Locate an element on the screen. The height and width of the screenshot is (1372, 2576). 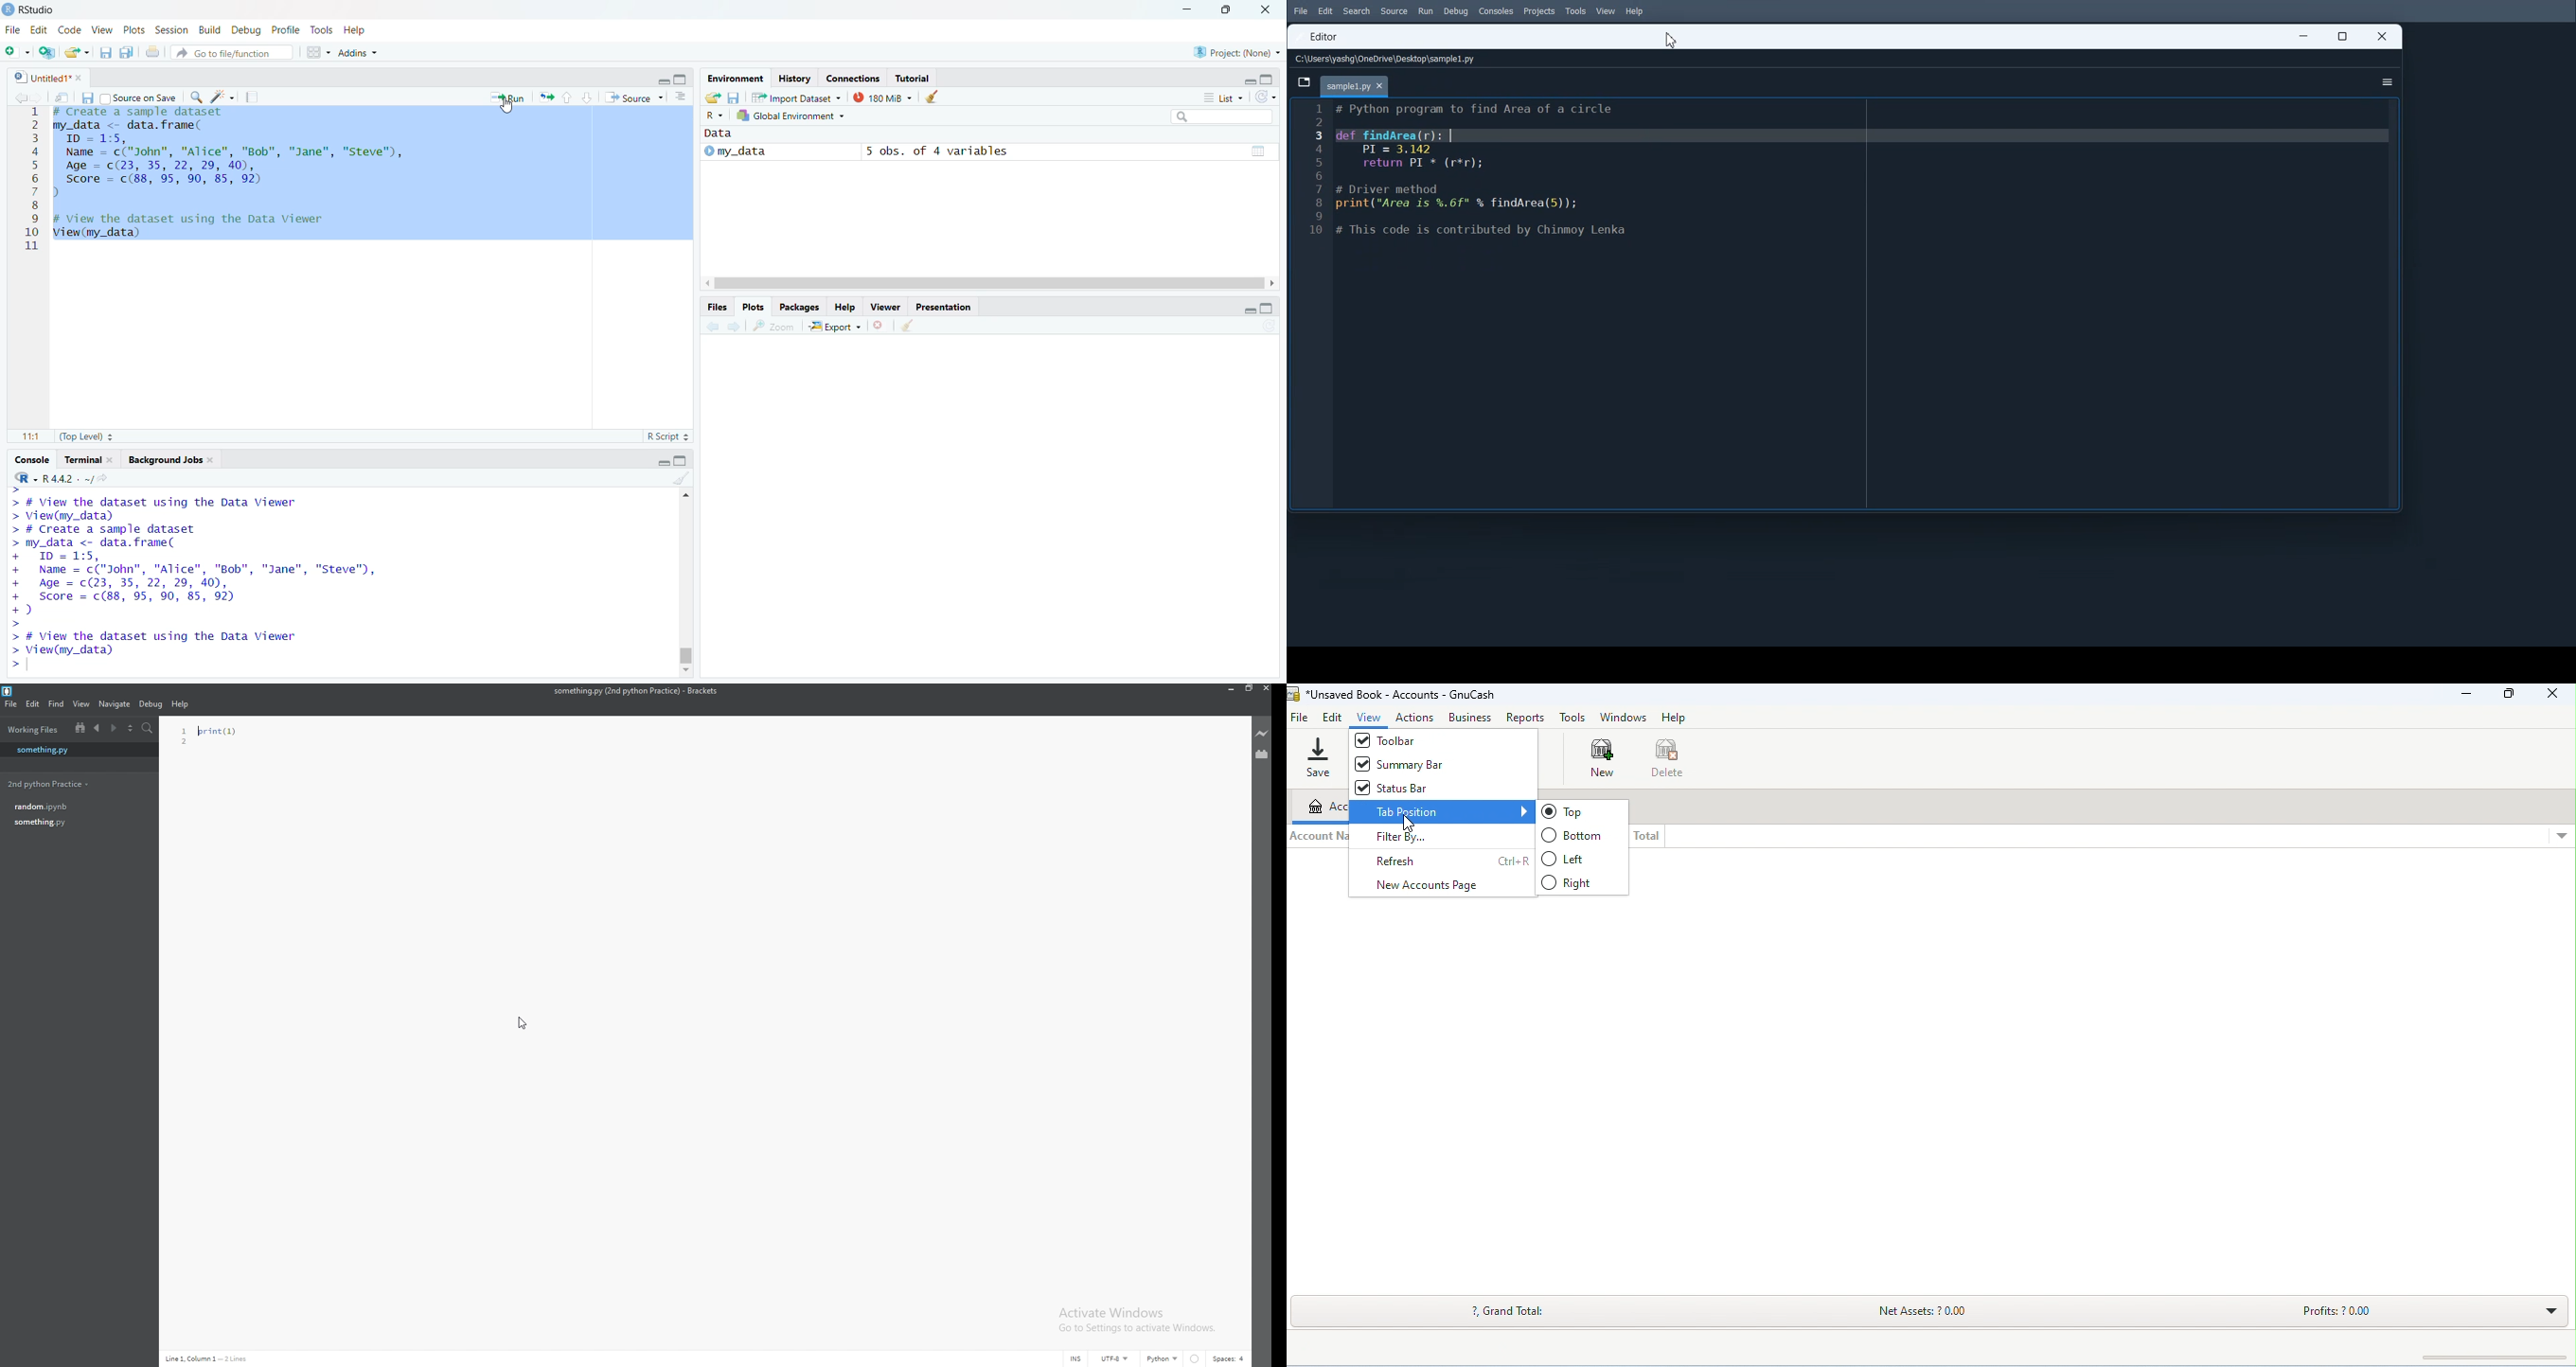
Packages is located at coordinates (800, 307).